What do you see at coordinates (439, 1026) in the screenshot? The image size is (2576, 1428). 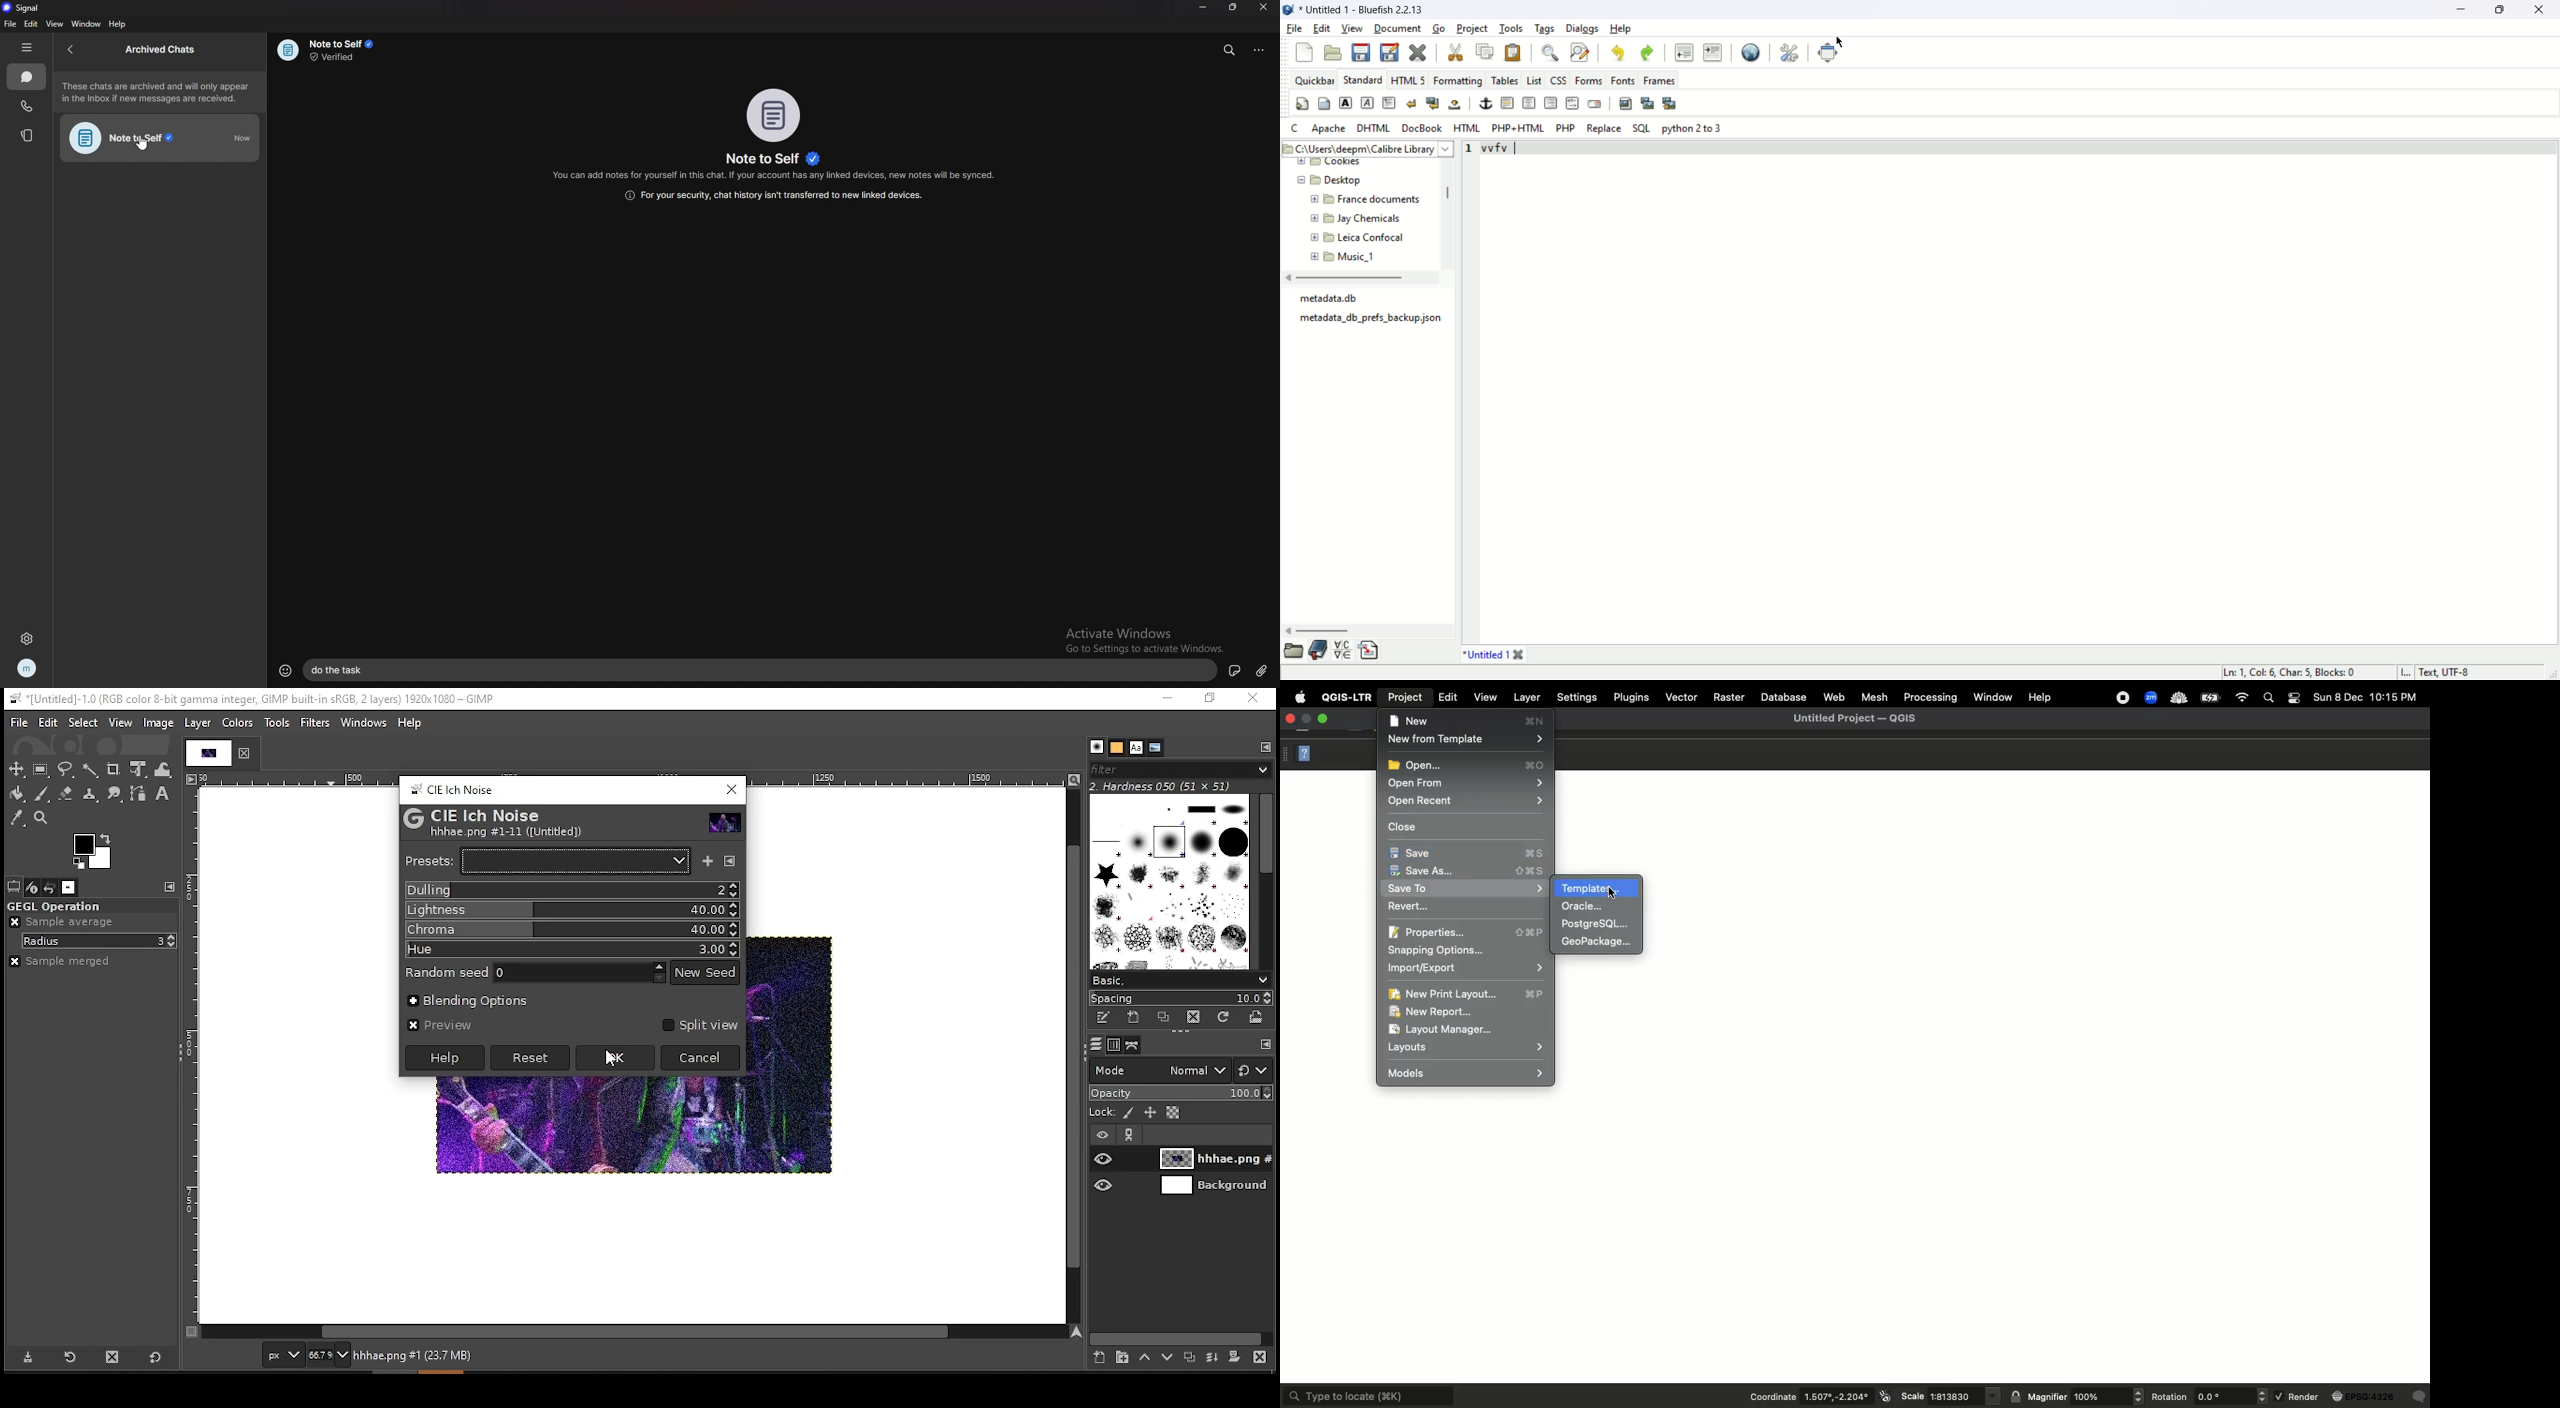 I see `preview` at bounding box center [439, 1026].